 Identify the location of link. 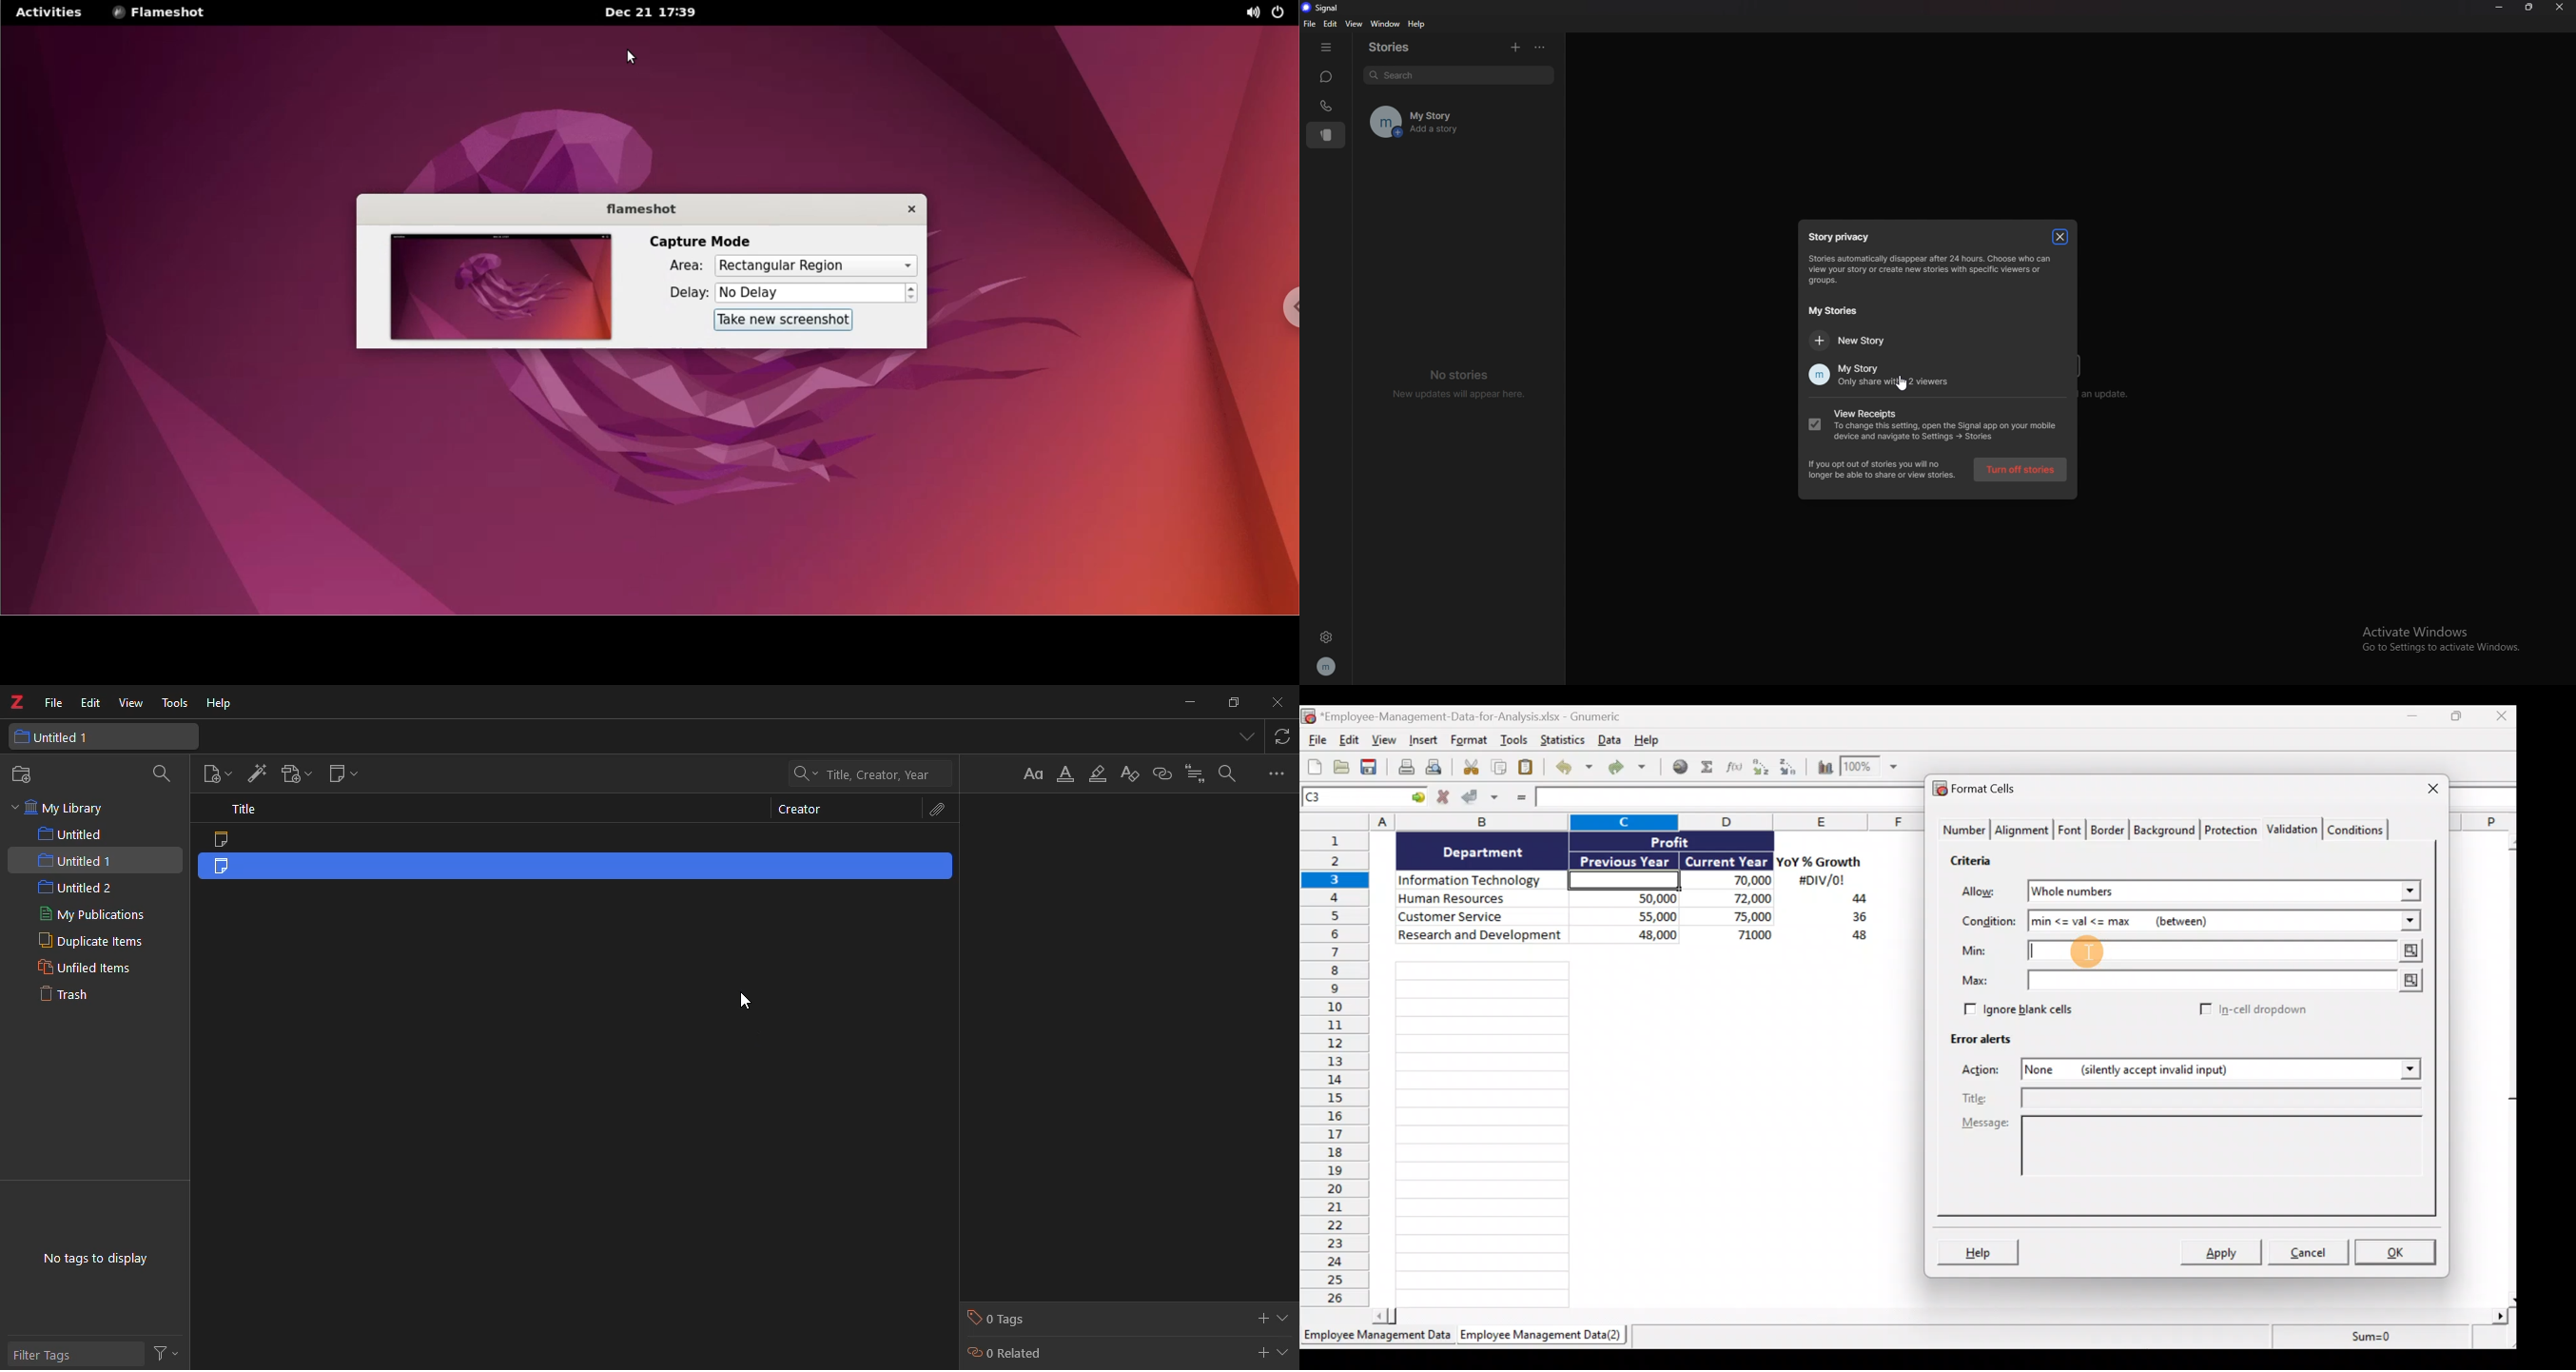
(1158, 773).